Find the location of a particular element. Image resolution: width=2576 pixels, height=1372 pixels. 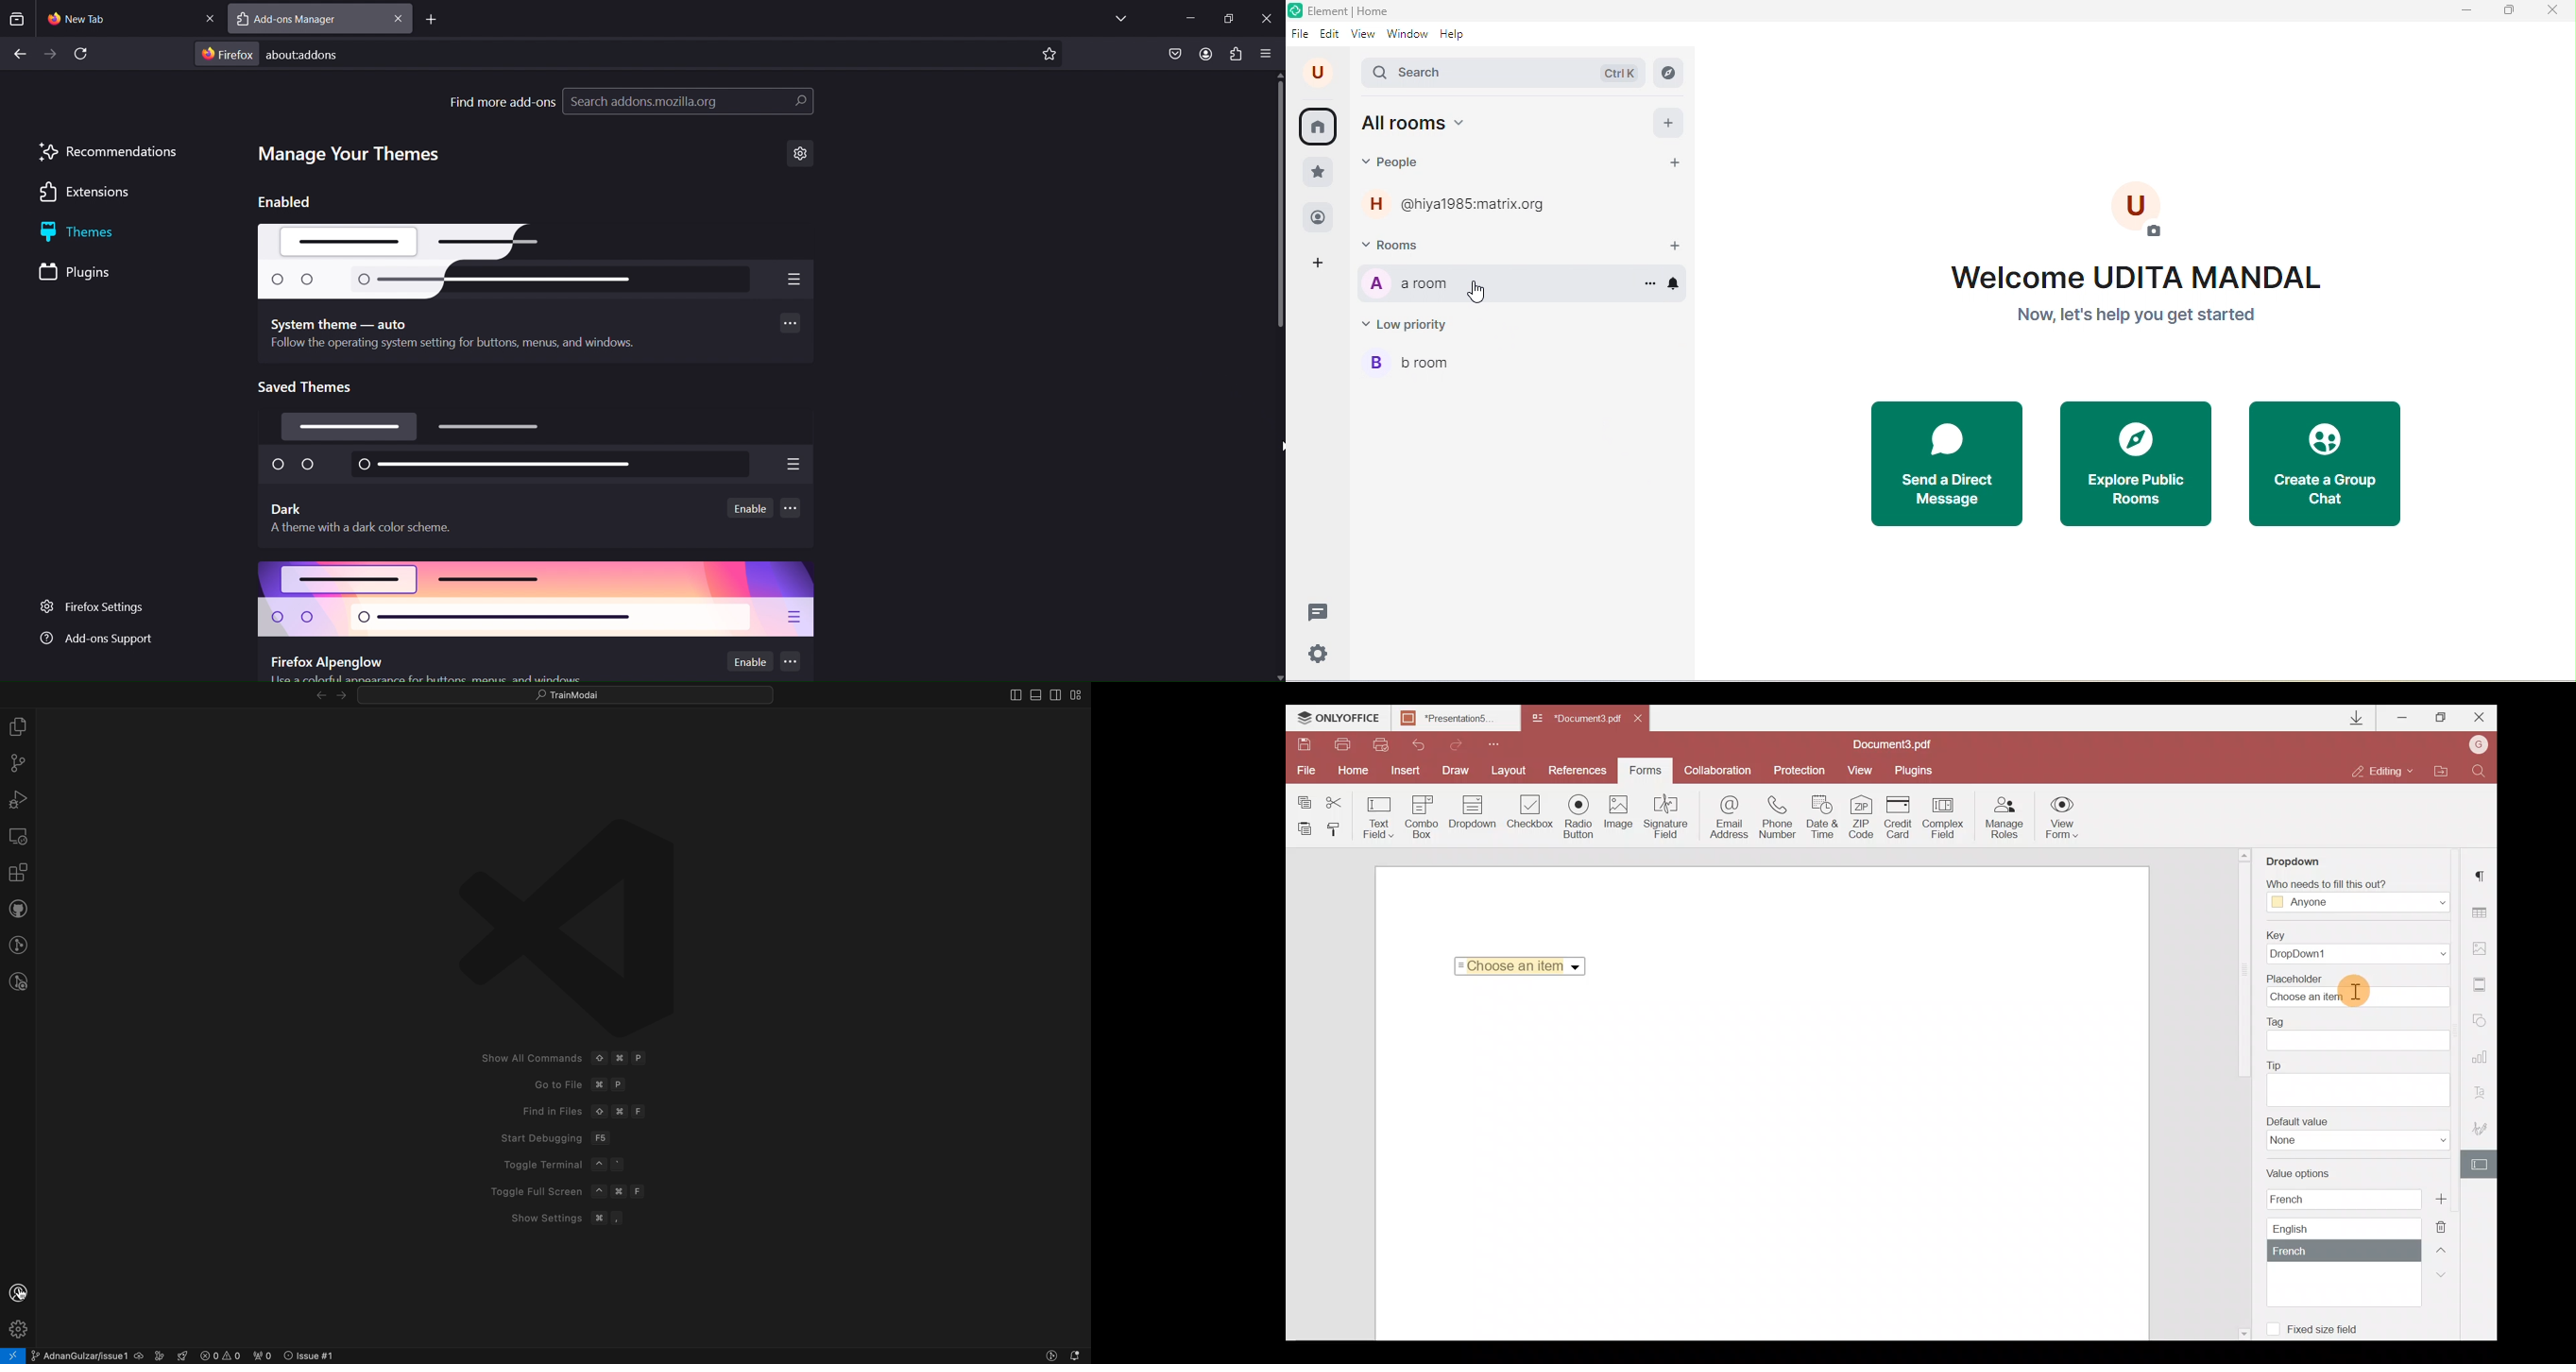

close slidebar is located at coordinates (1010, 697).